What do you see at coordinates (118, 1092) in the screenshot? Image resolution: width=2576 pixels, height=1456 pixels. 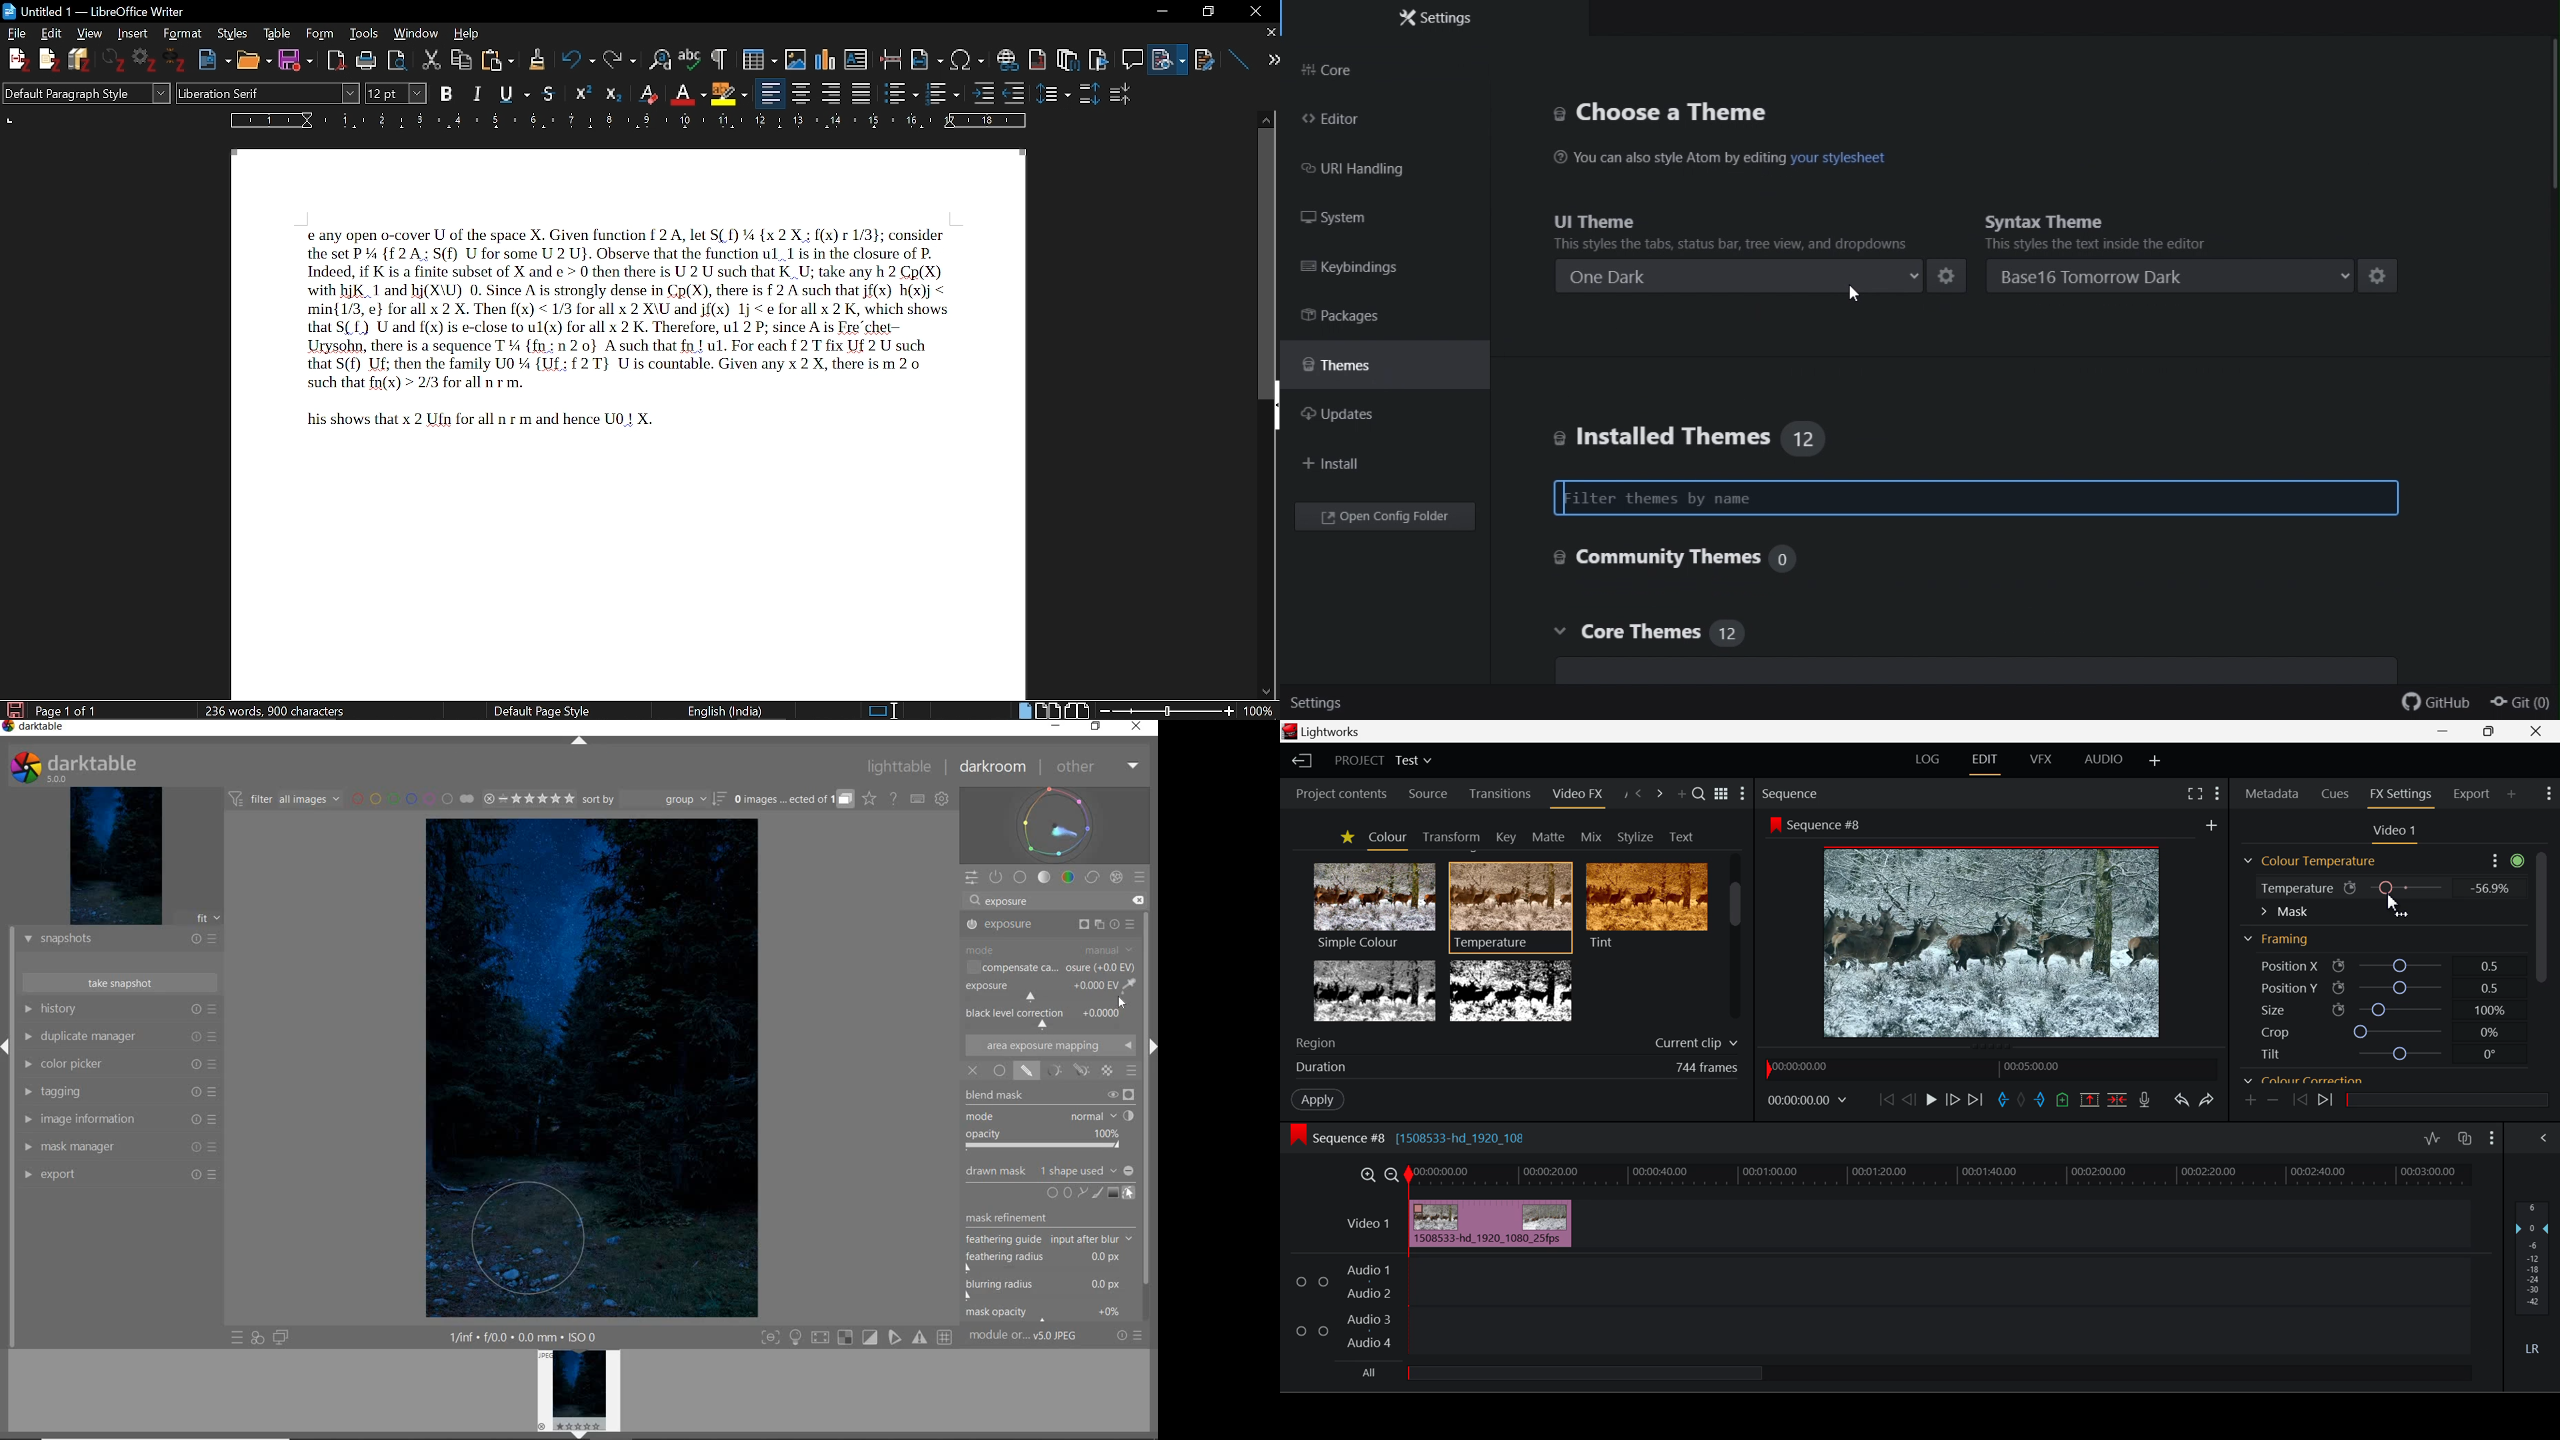 I see `TAGGING` at bounding box center [118, 1092].